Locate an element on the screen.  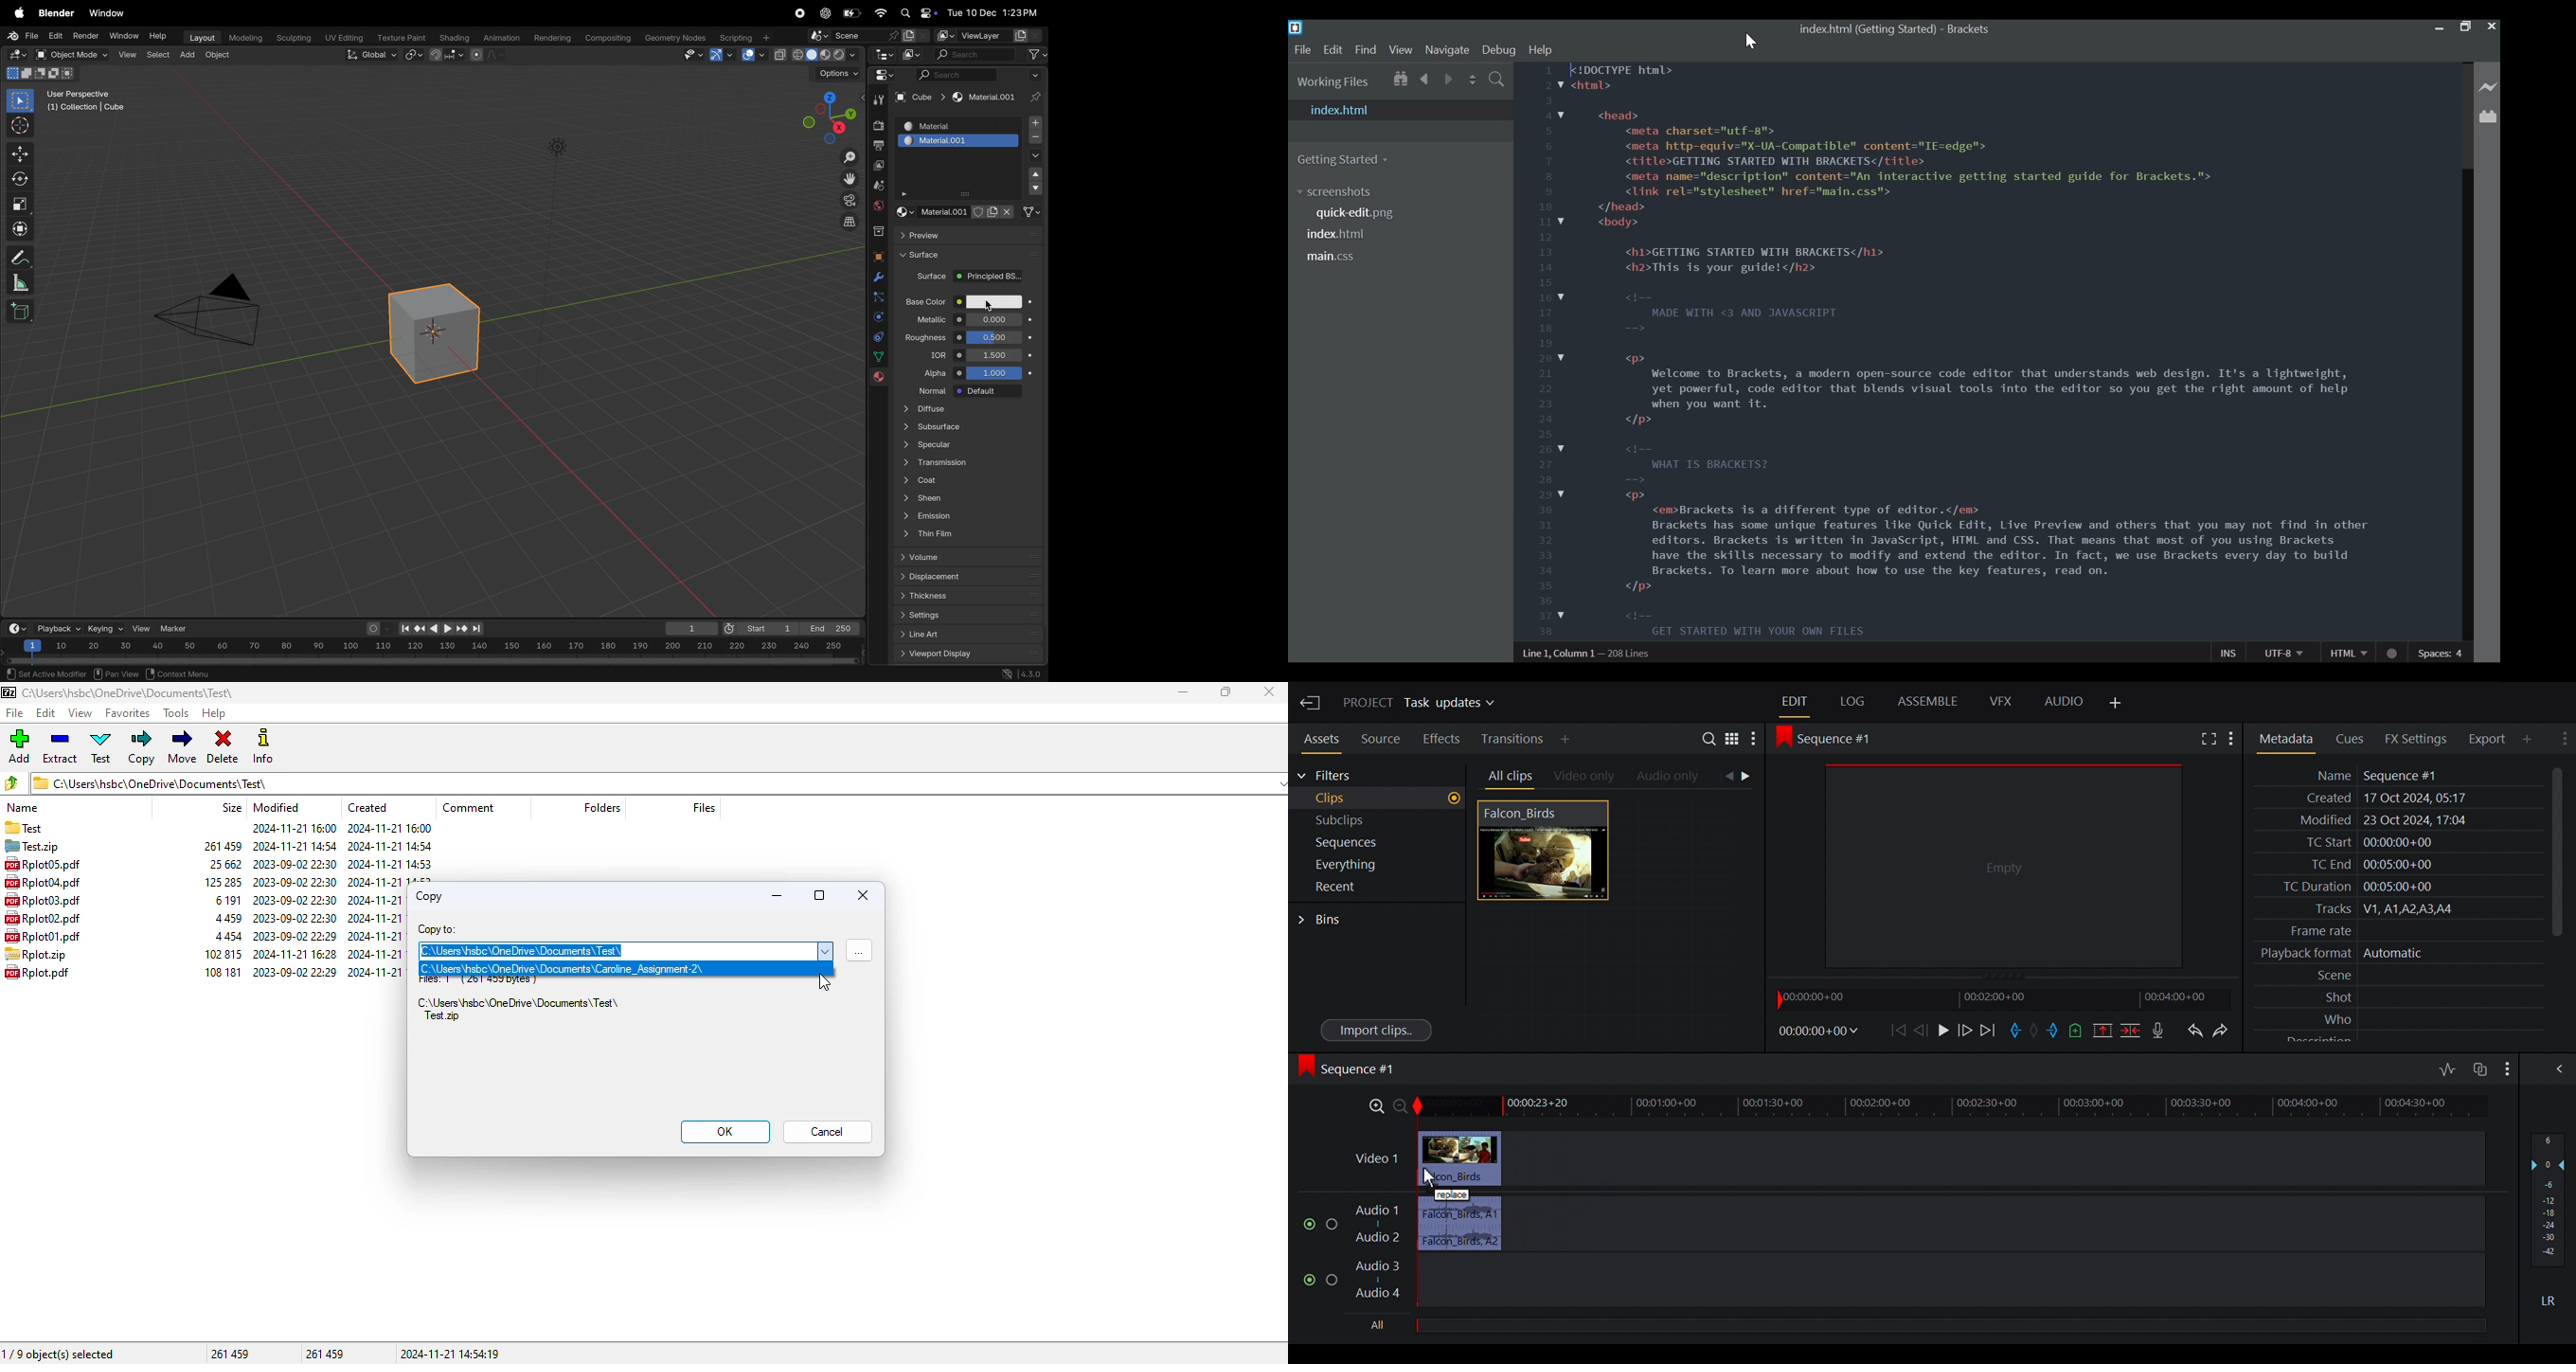
OK is located at coordinates (725, 1132).